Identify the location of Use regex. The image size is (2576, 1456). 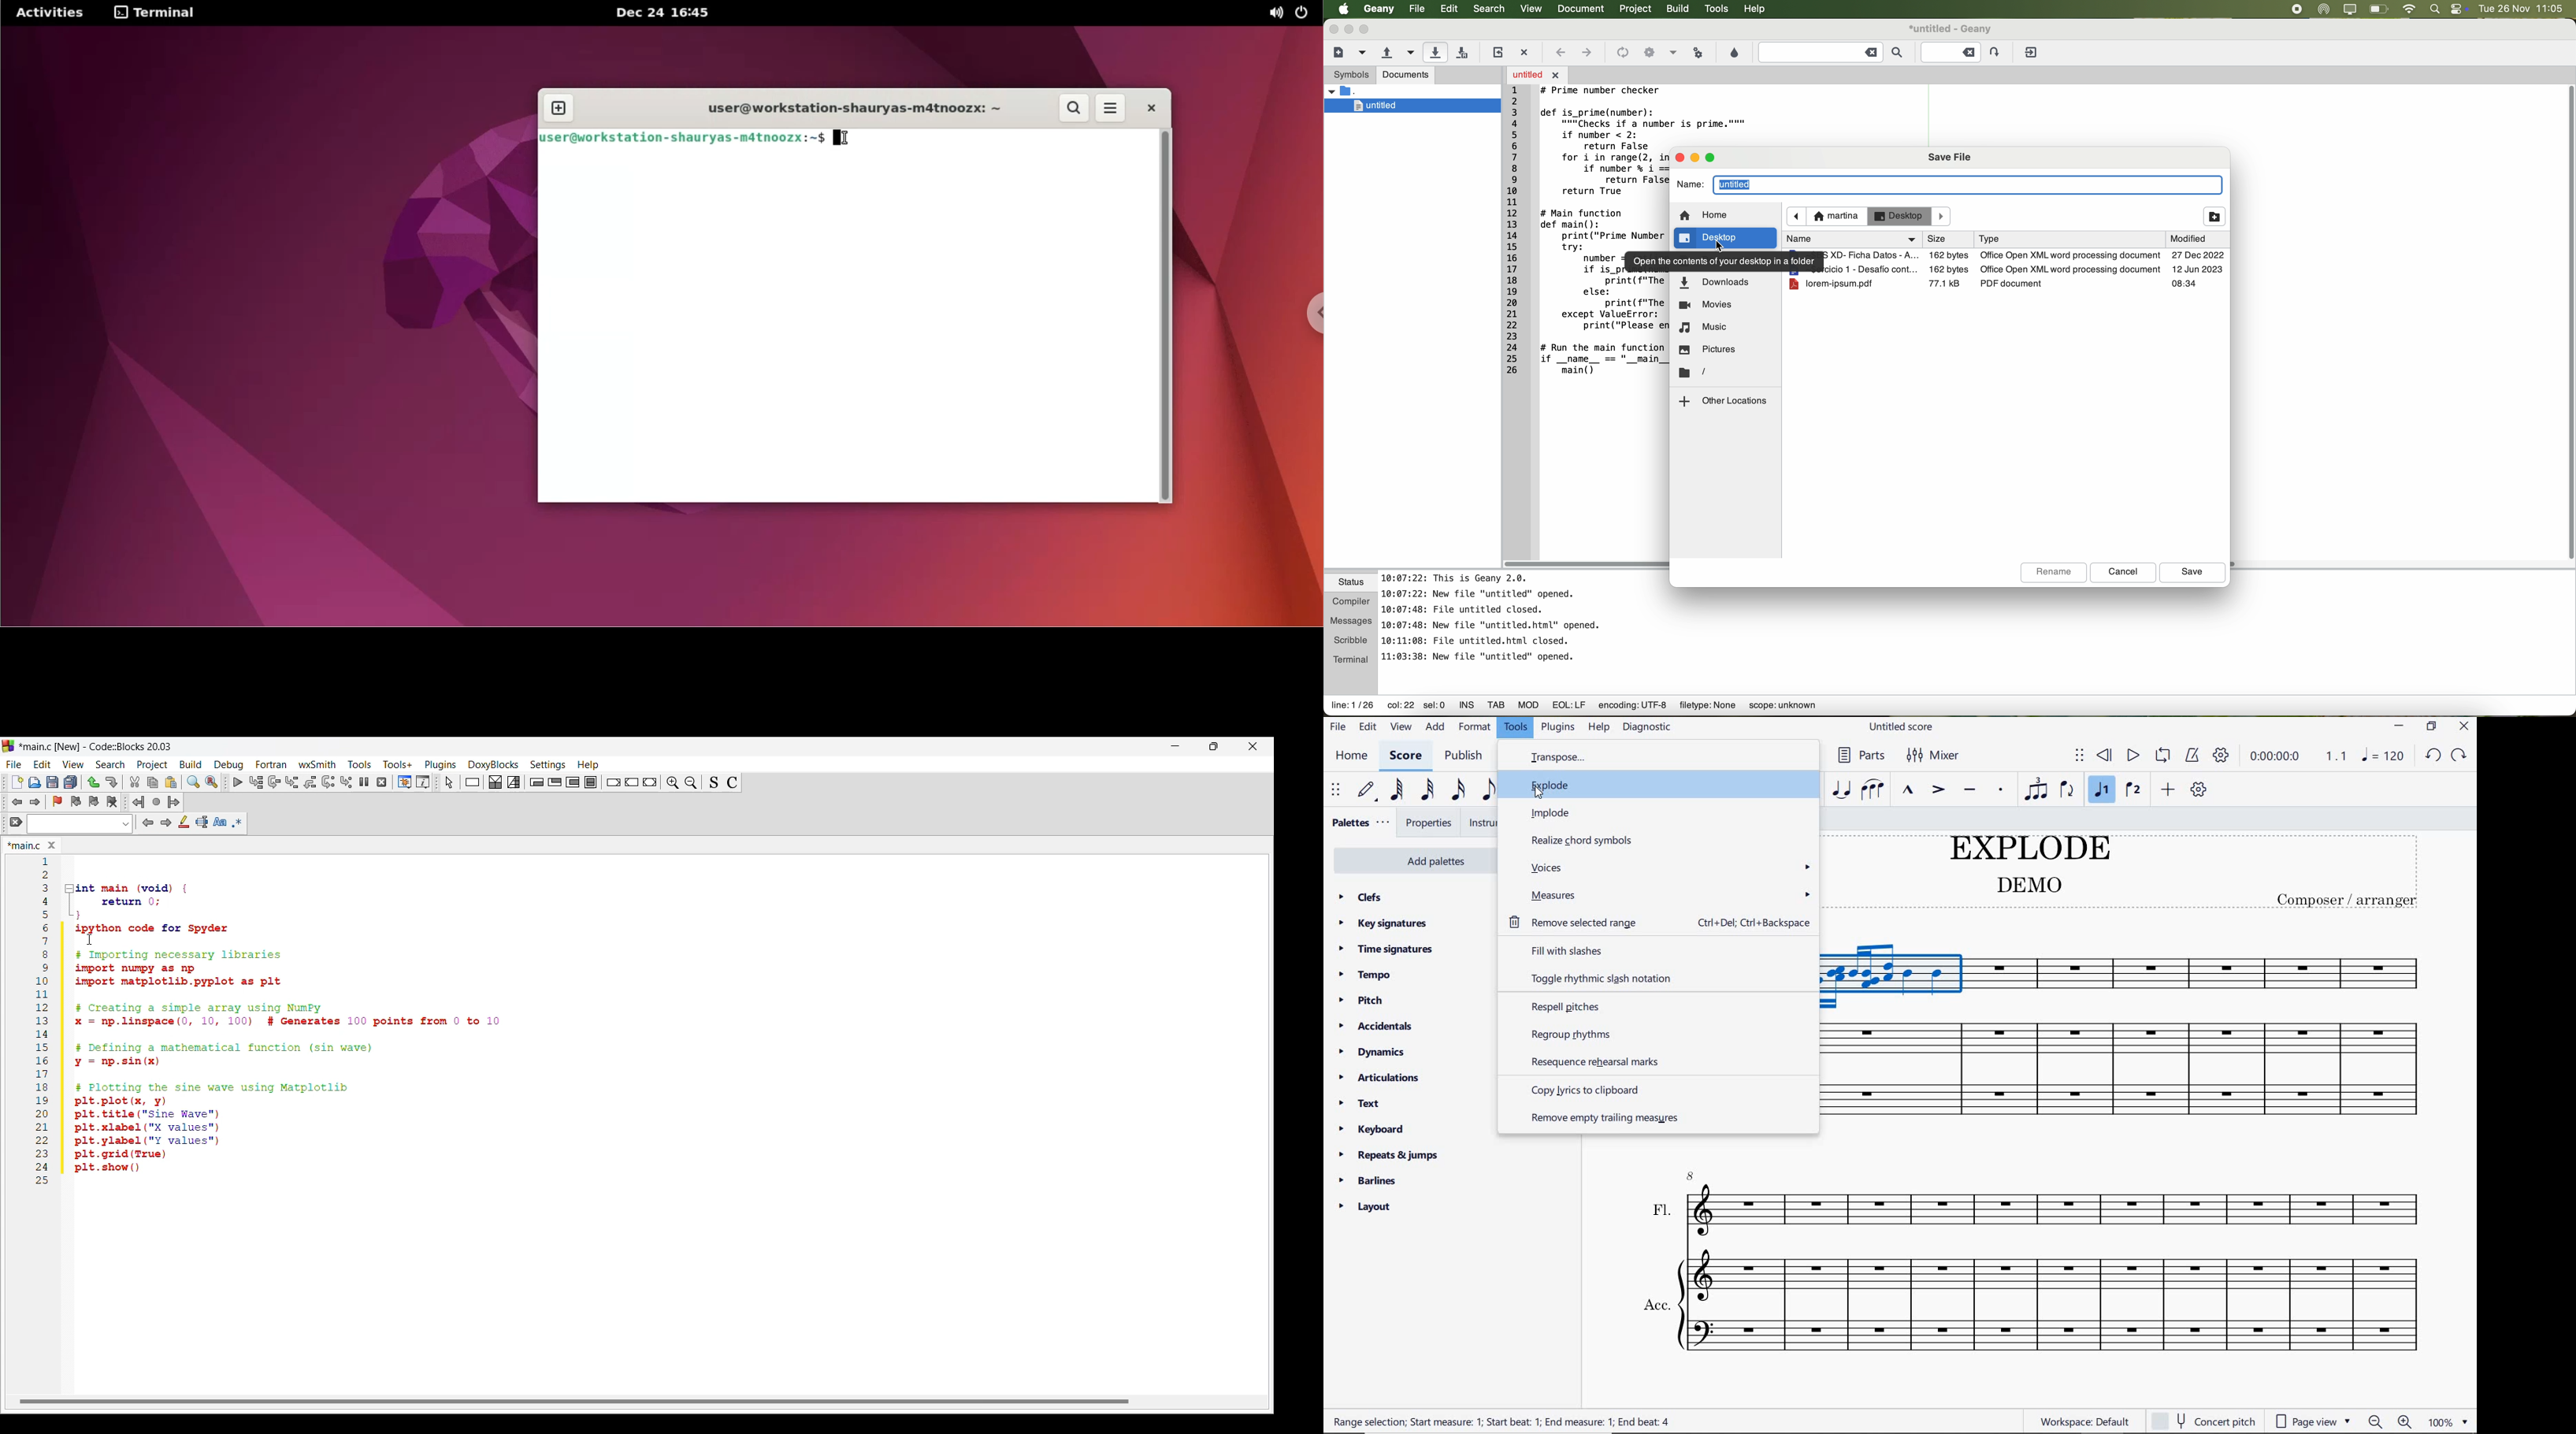
(238, 823).